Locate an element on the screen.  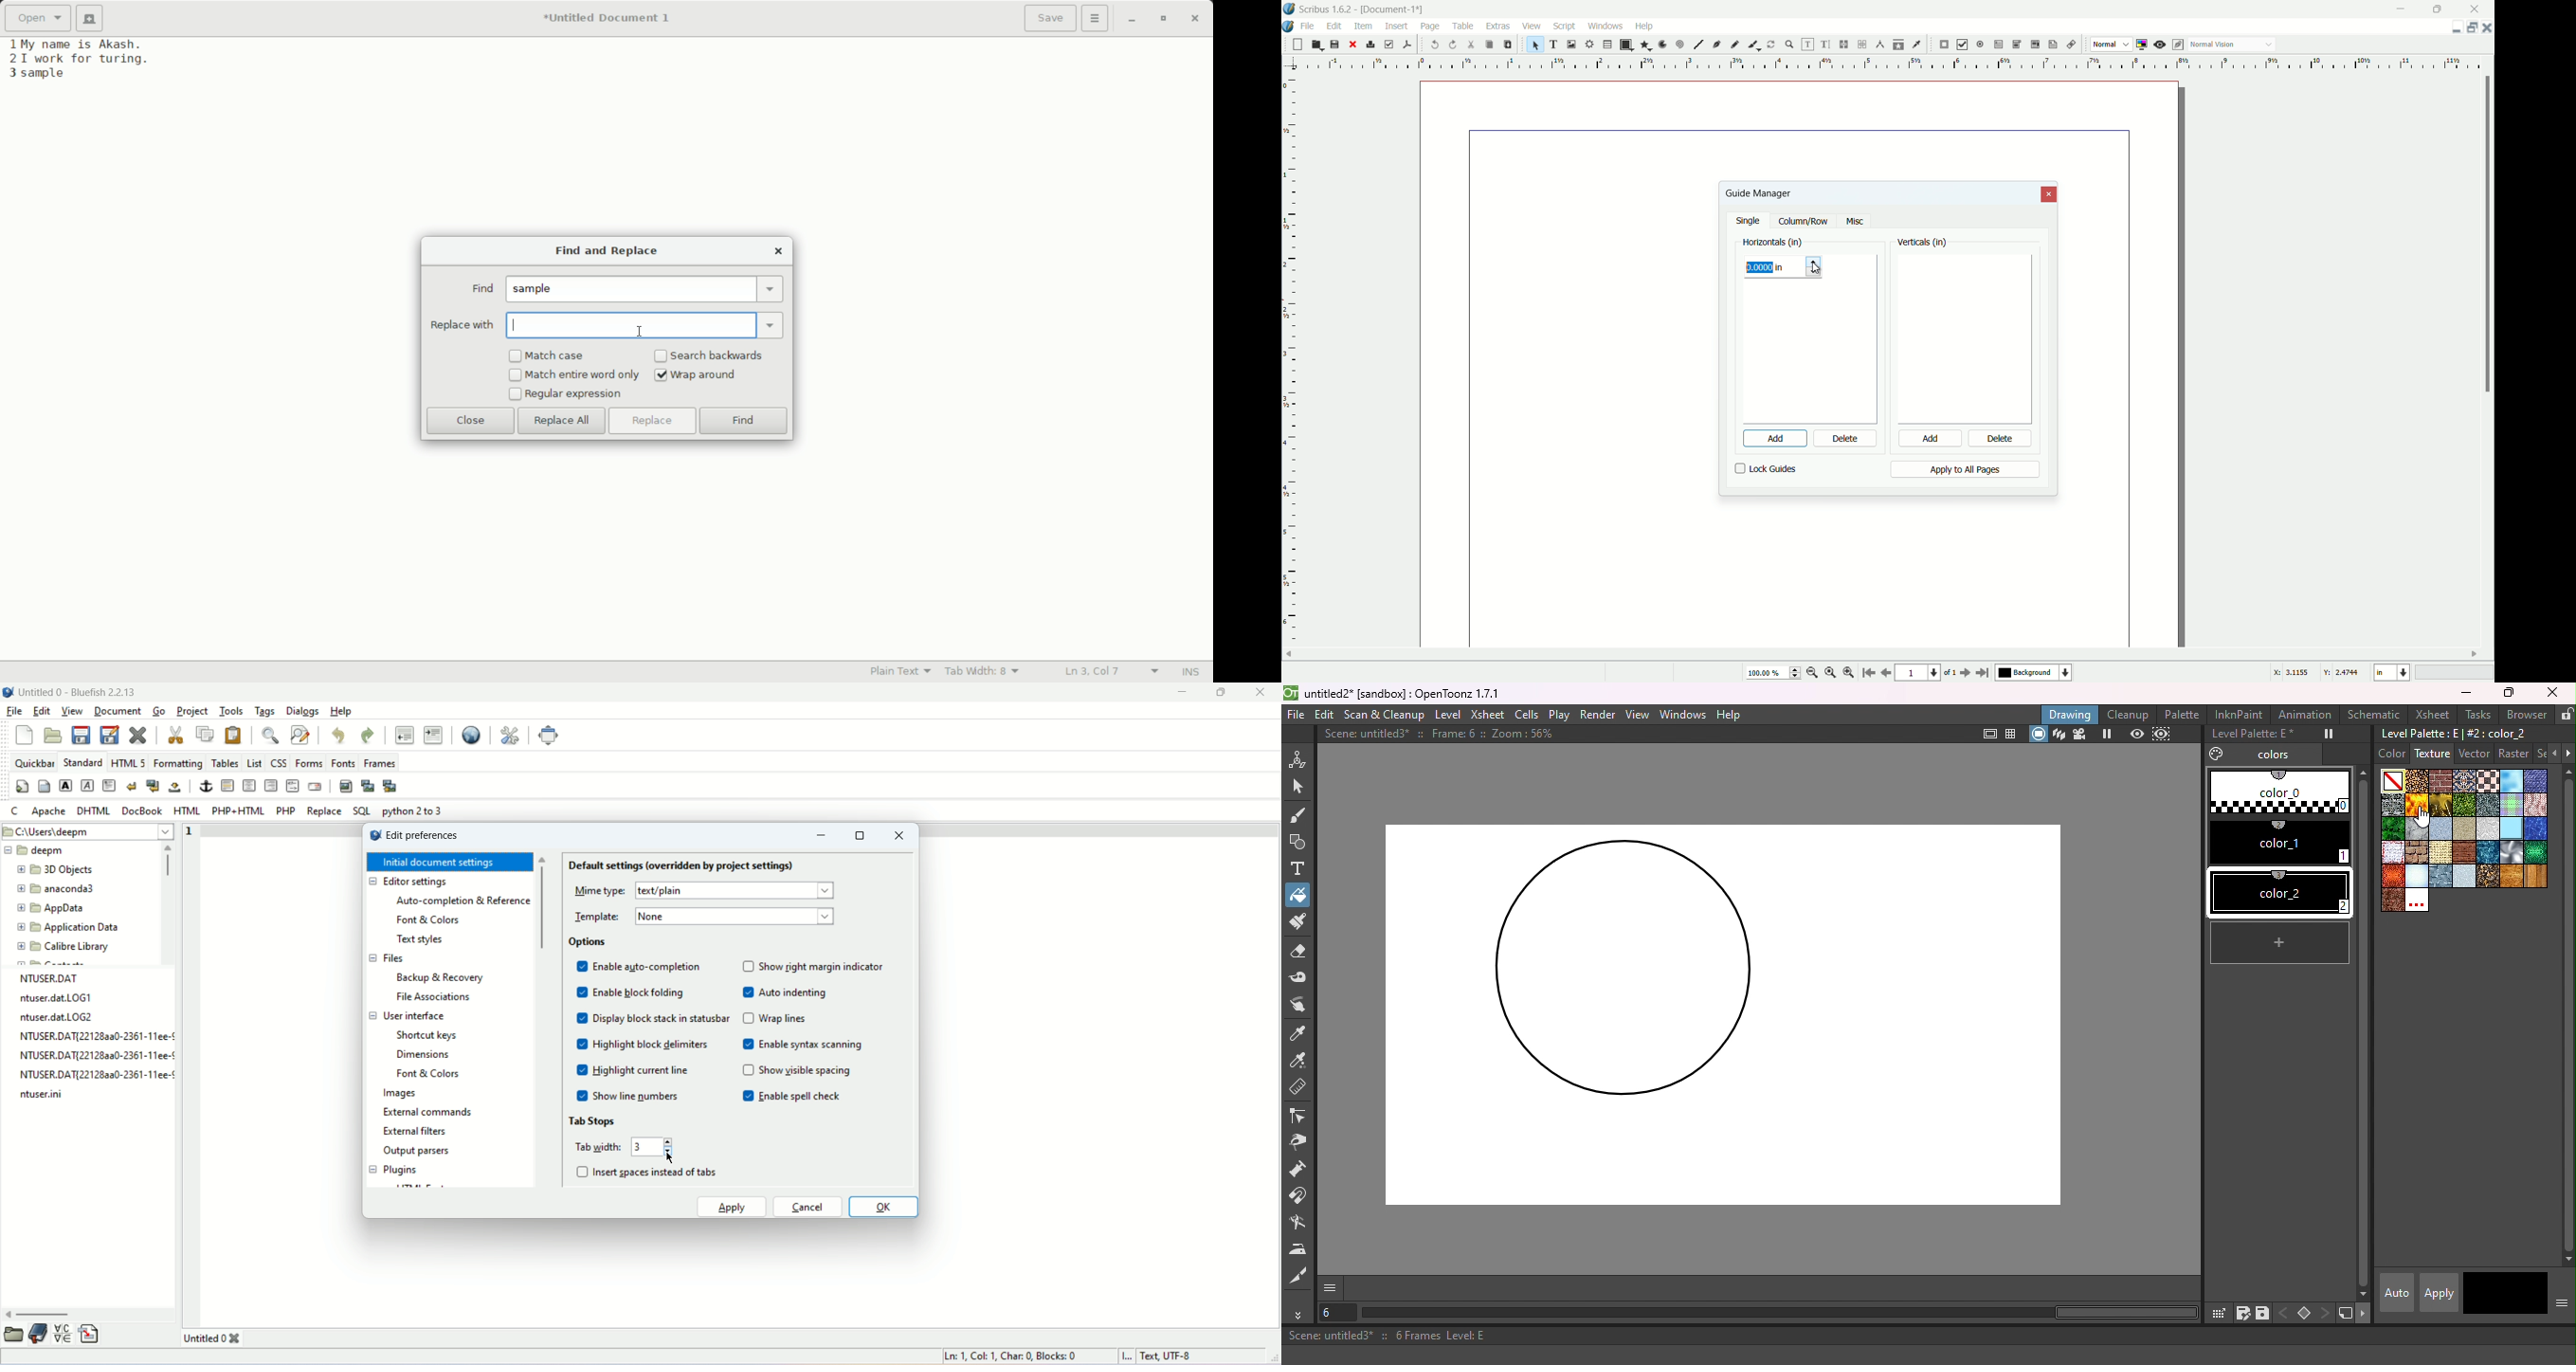
minimize is located at coordinates (2402, 8).